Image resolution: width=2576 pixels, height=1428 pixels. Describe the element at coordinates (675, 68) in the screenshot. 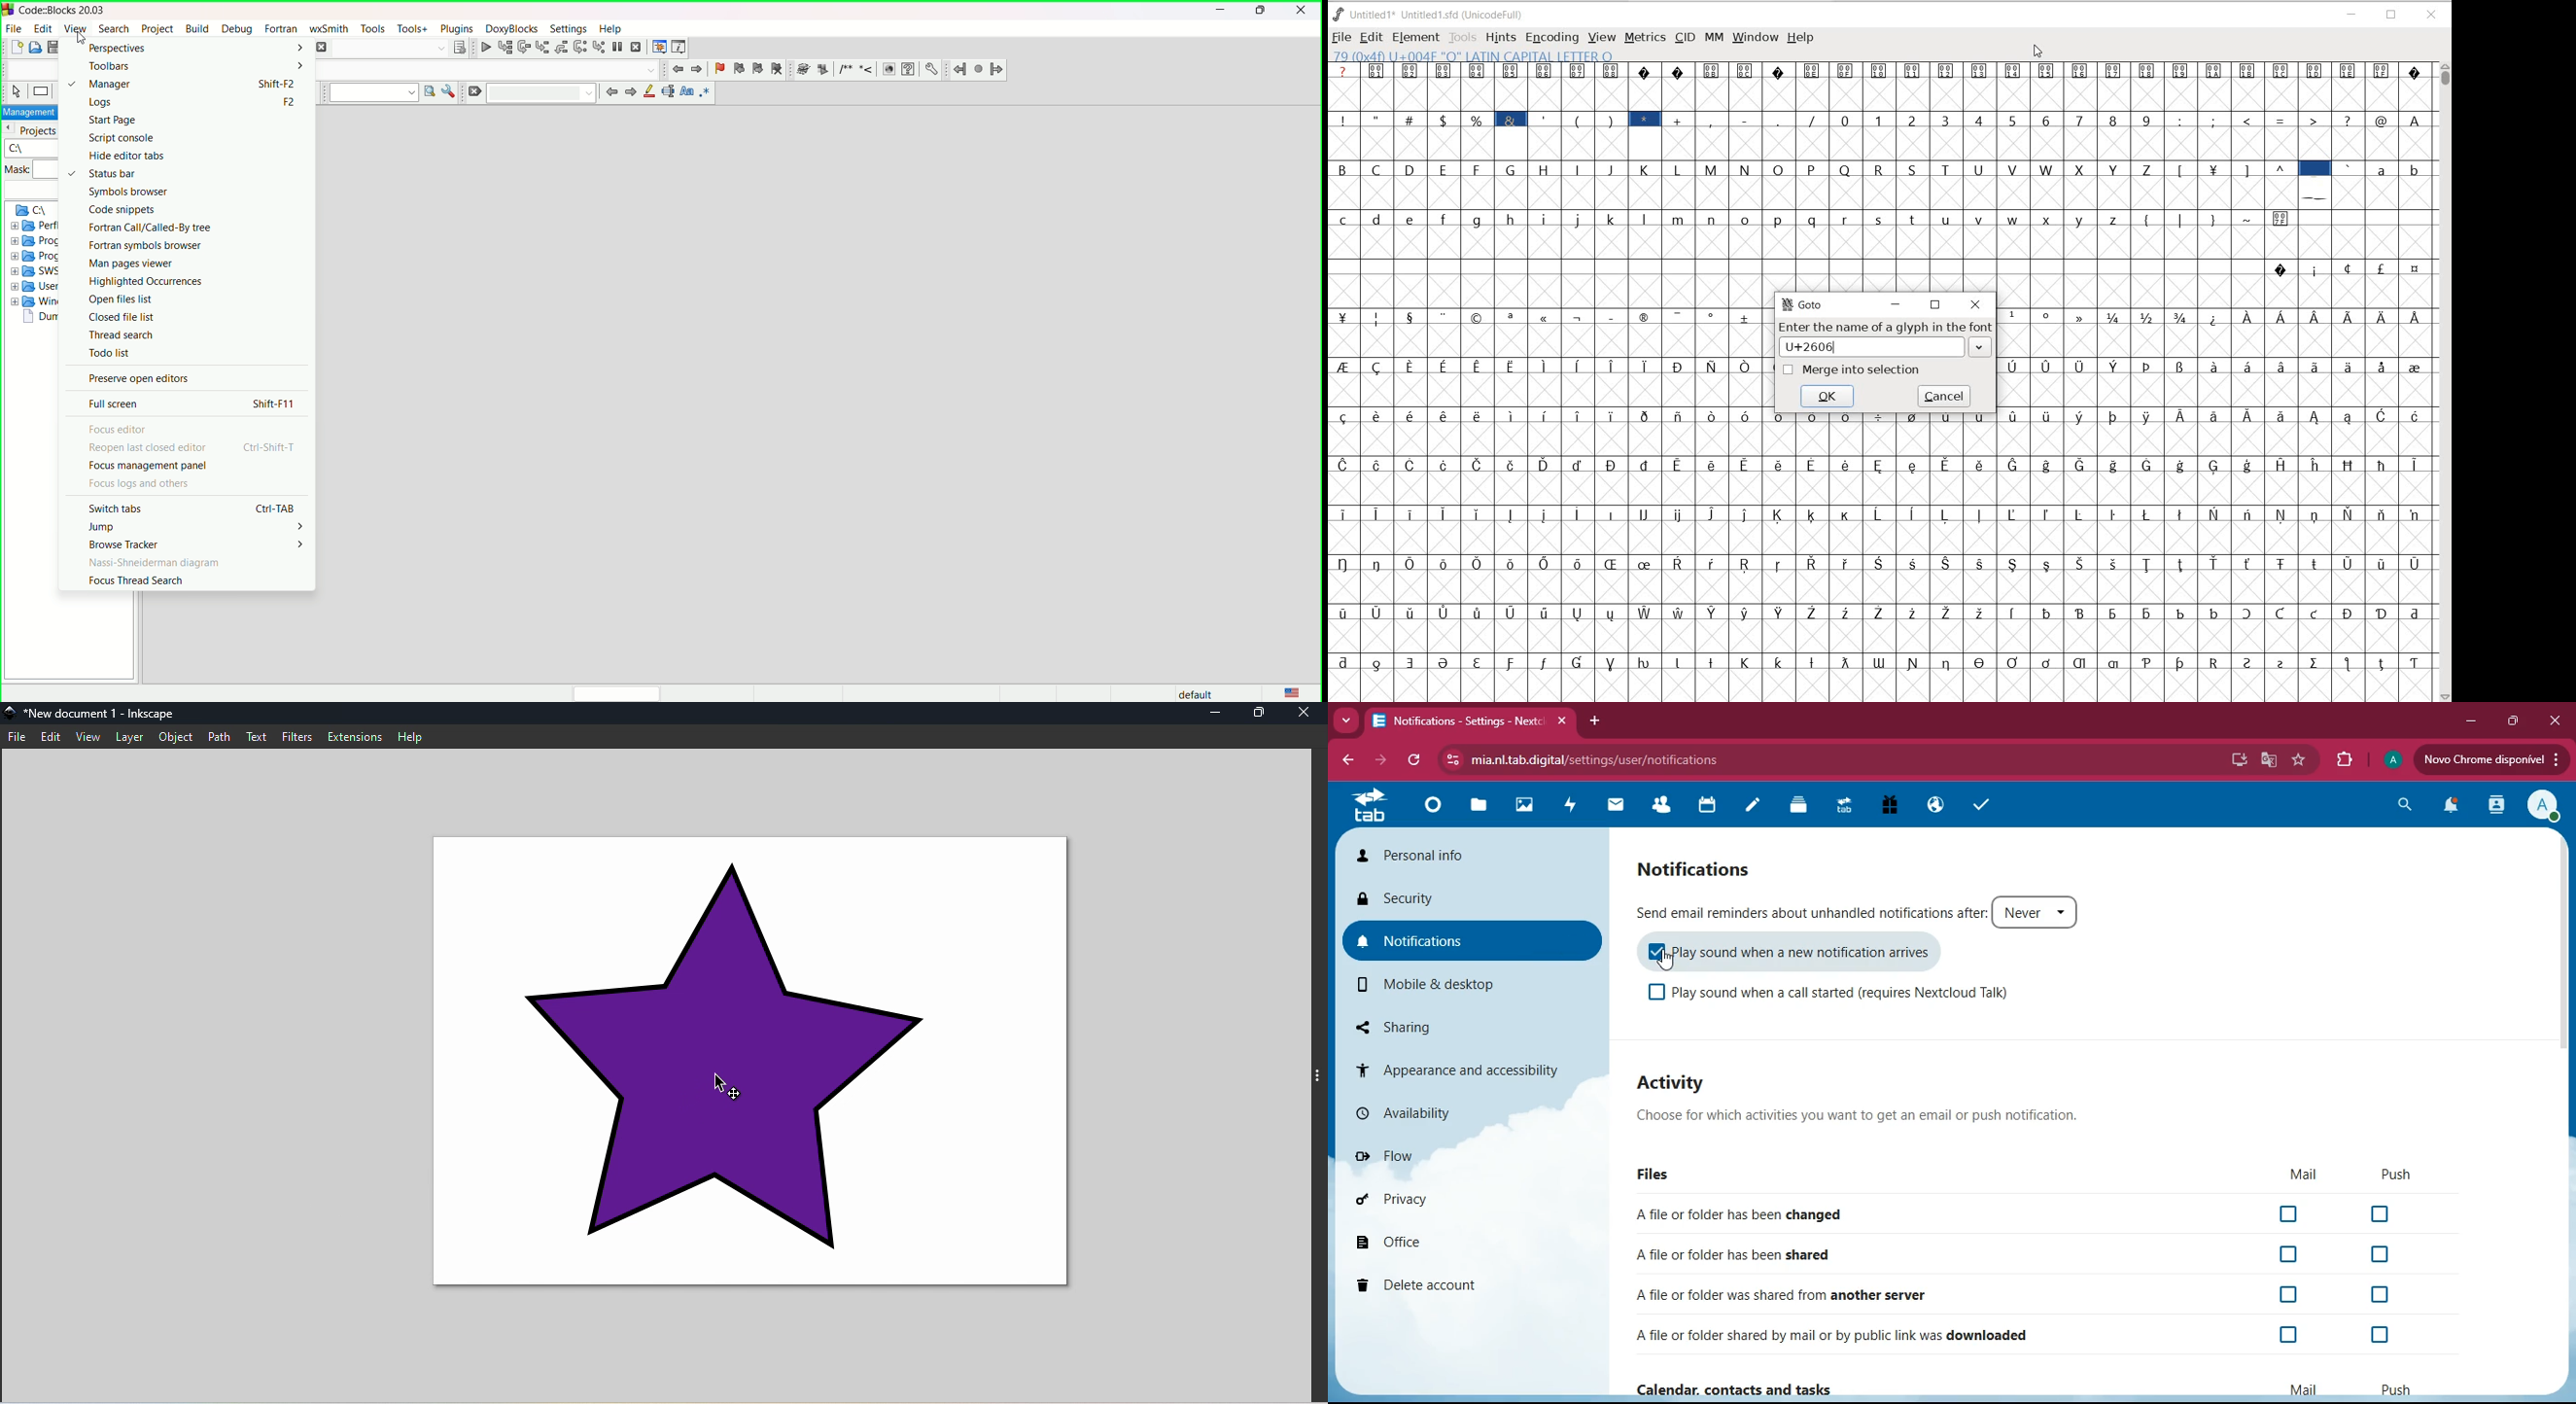

I see `jump back` at that location.